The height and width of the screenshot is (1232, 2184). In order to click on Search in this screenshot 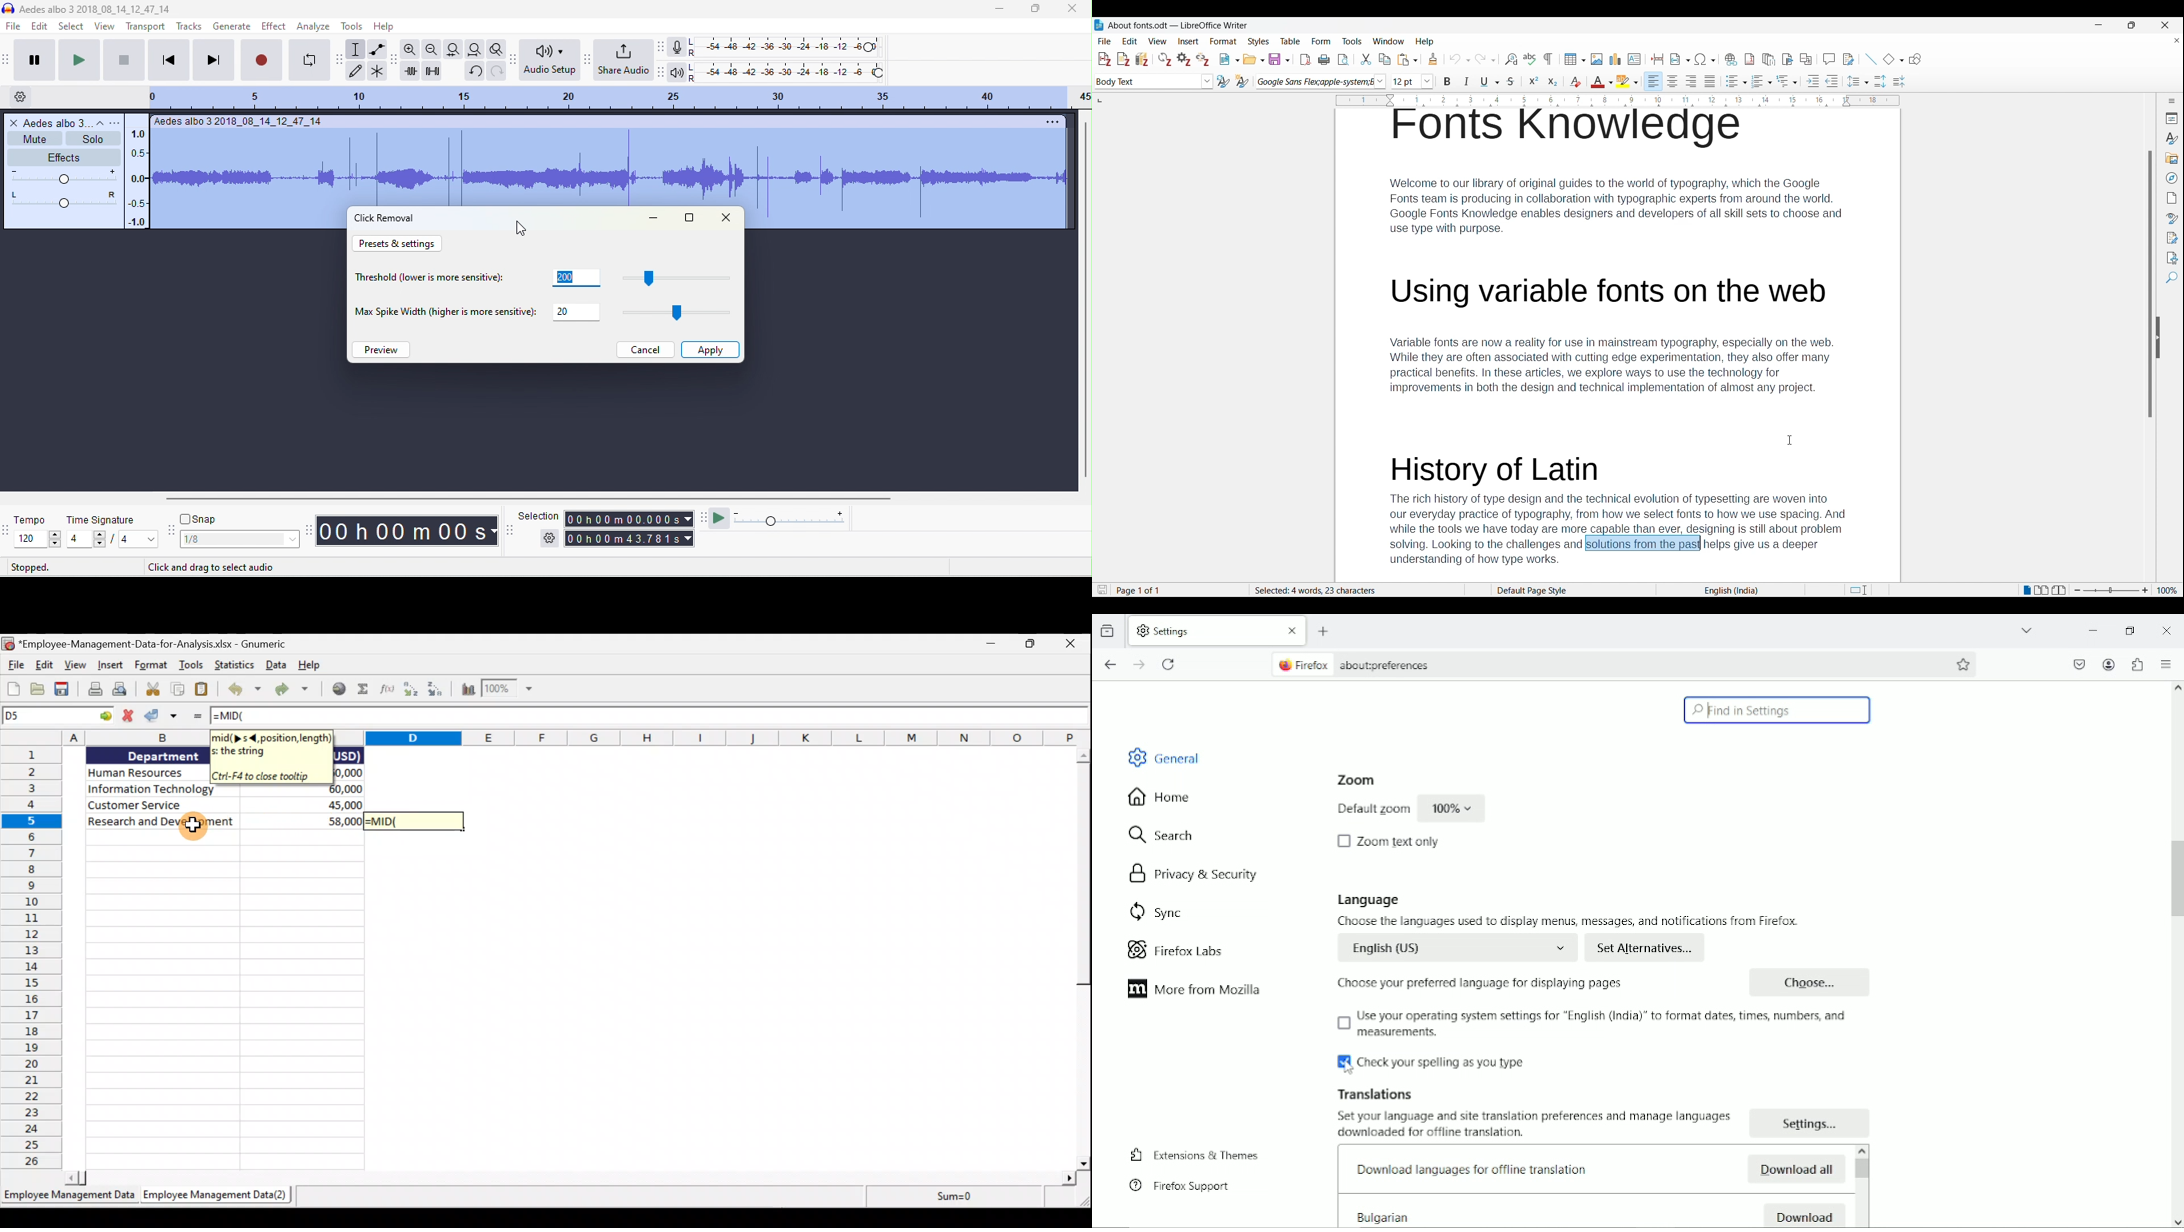, I will do `click(1167, 834)`.